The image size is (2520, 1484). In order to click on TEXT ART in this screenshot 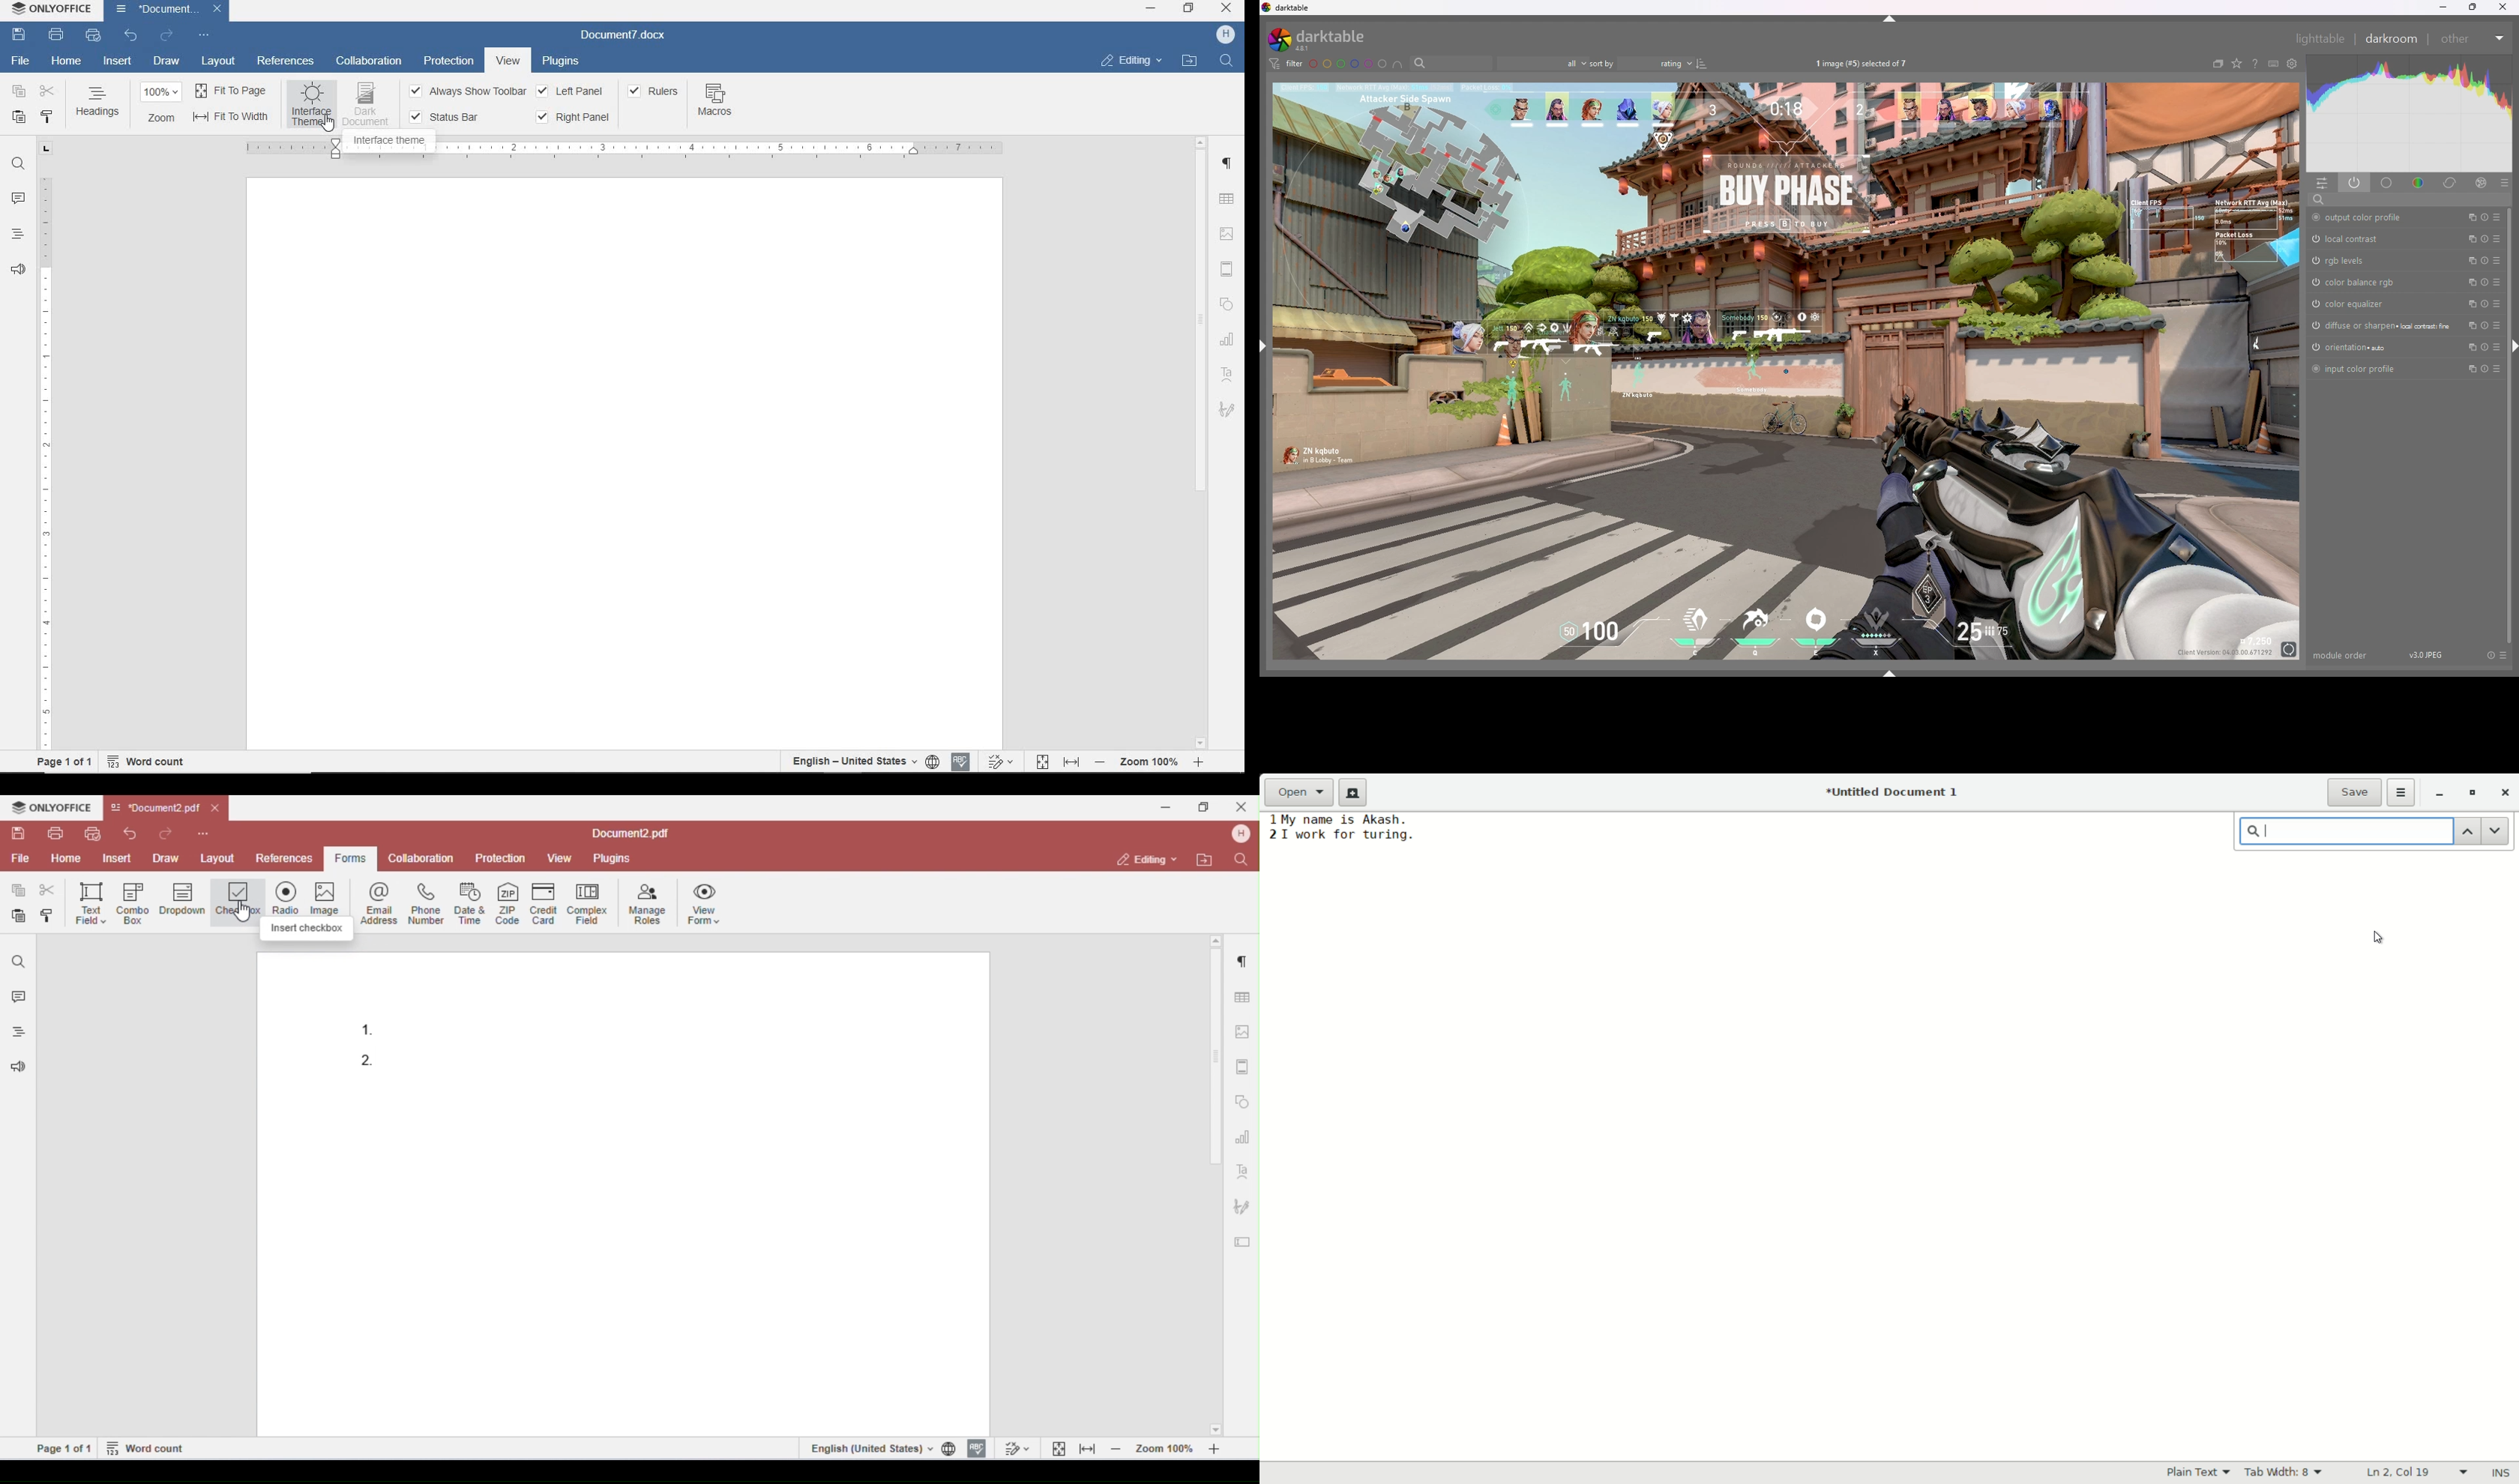, I will do `click(1228, 375)`.